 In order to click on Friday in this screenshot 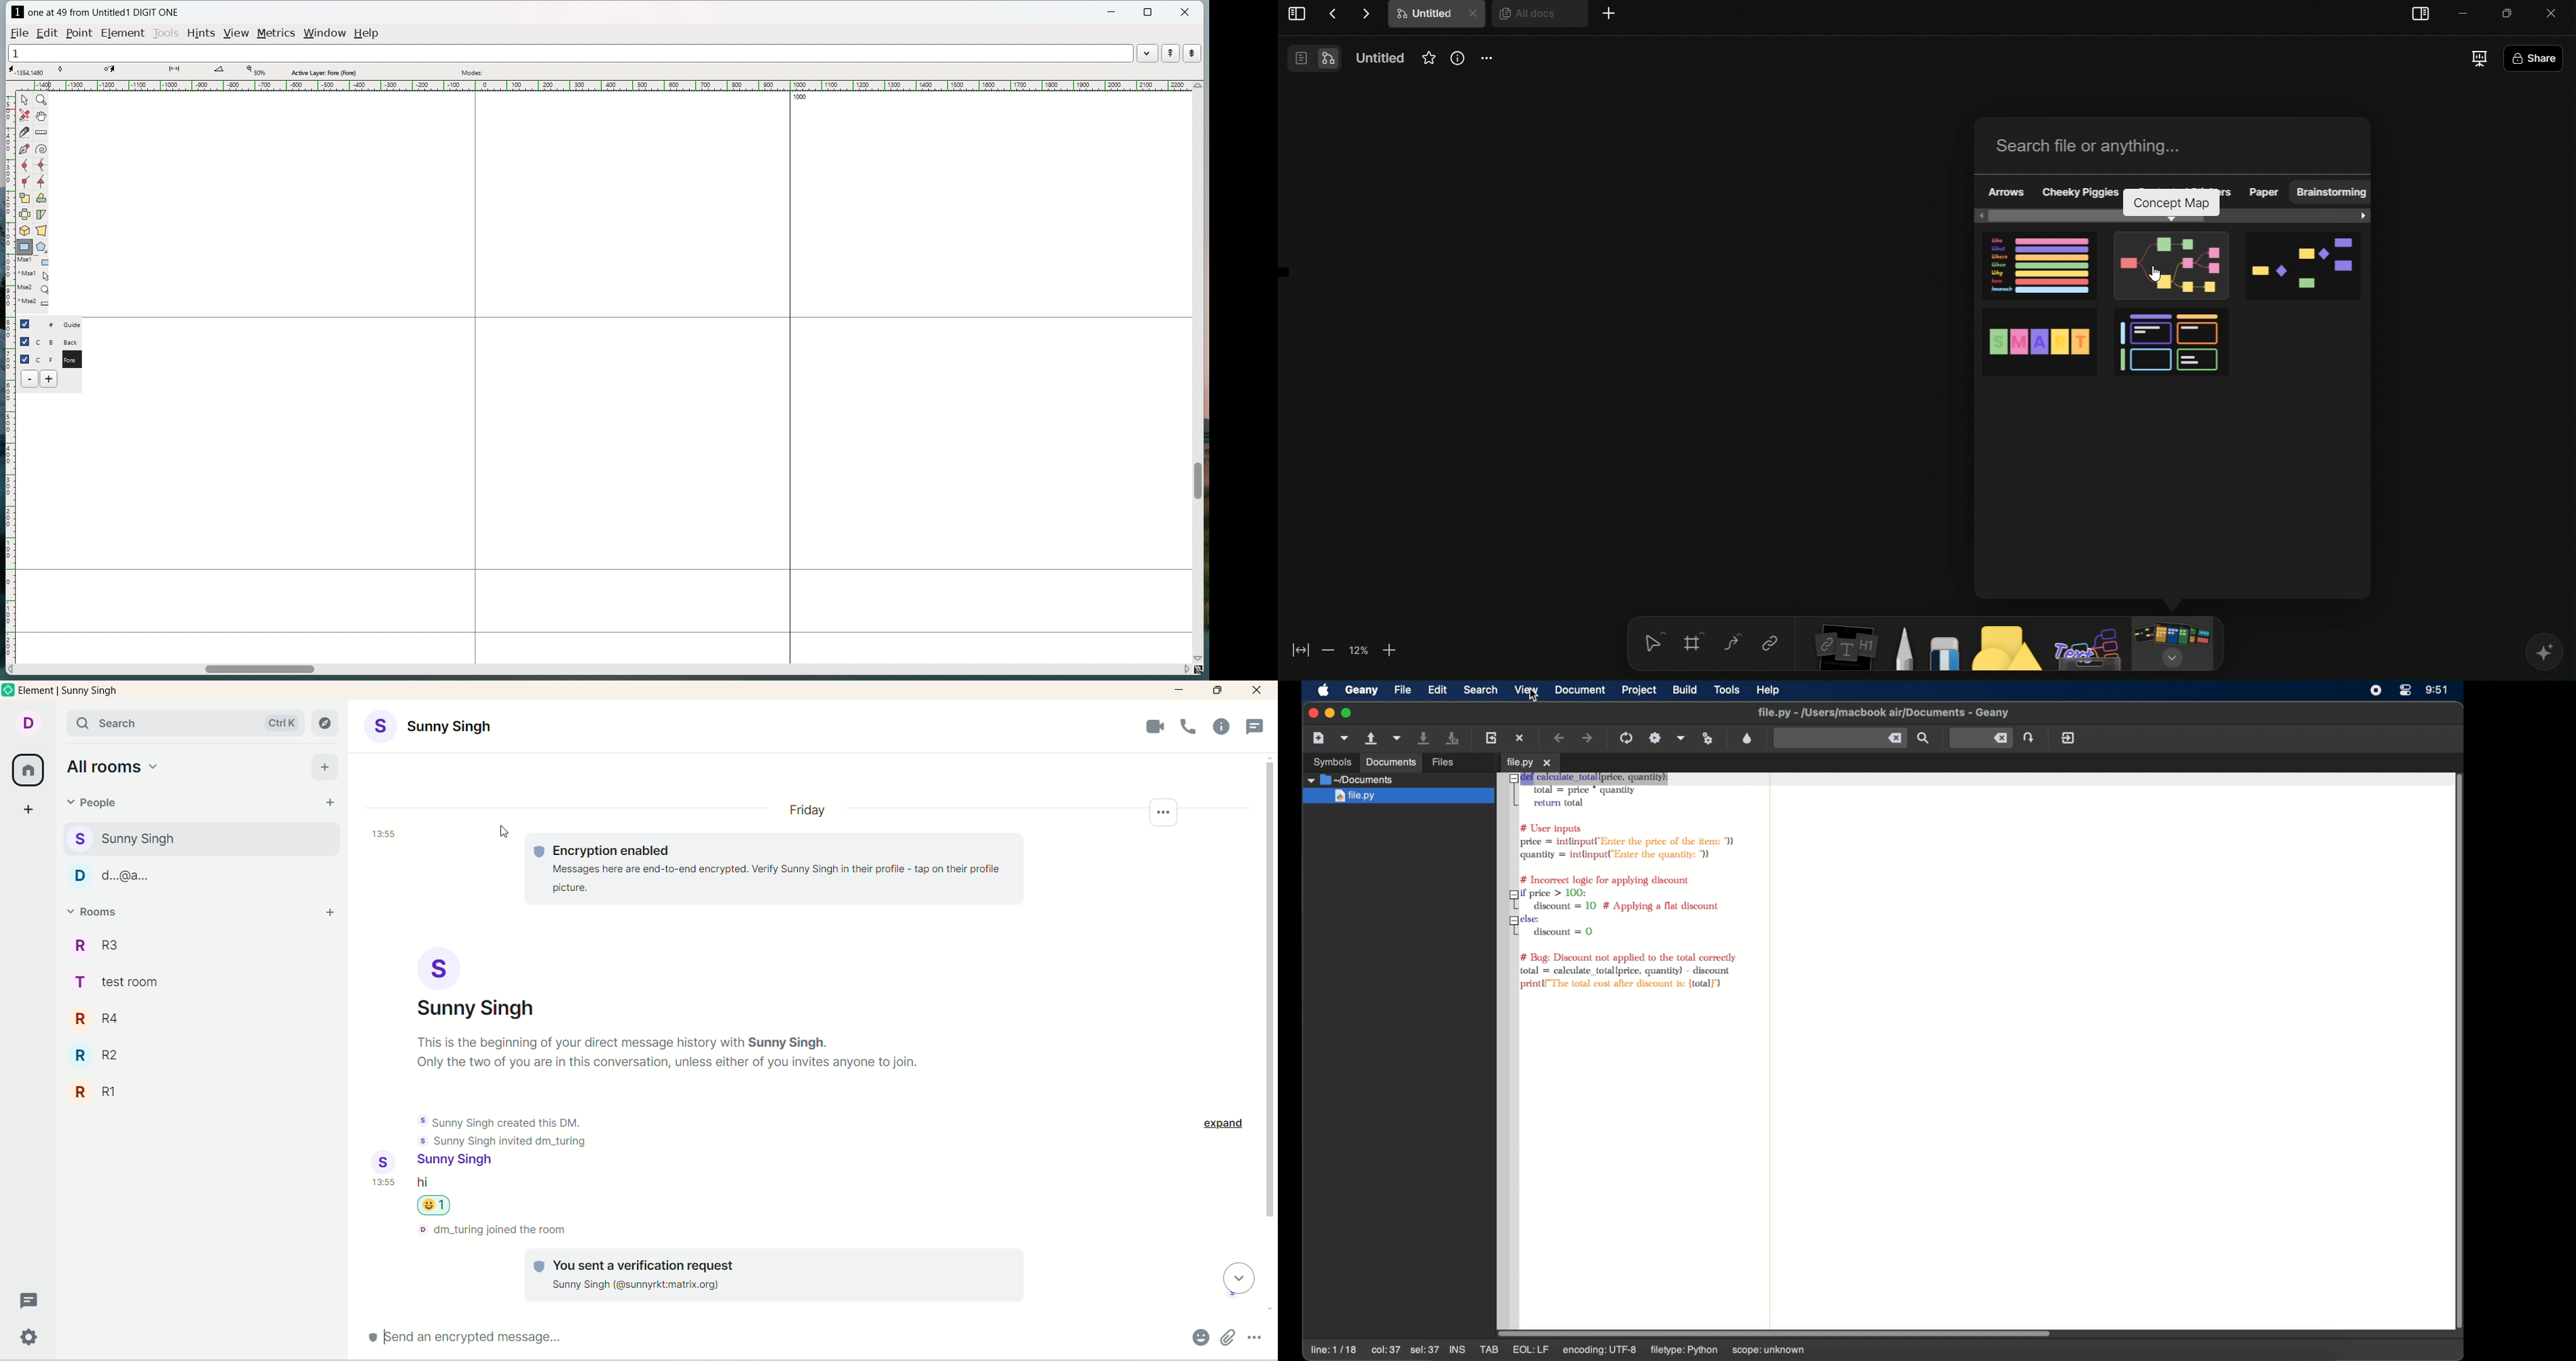, I will do `click(807, 810)`.